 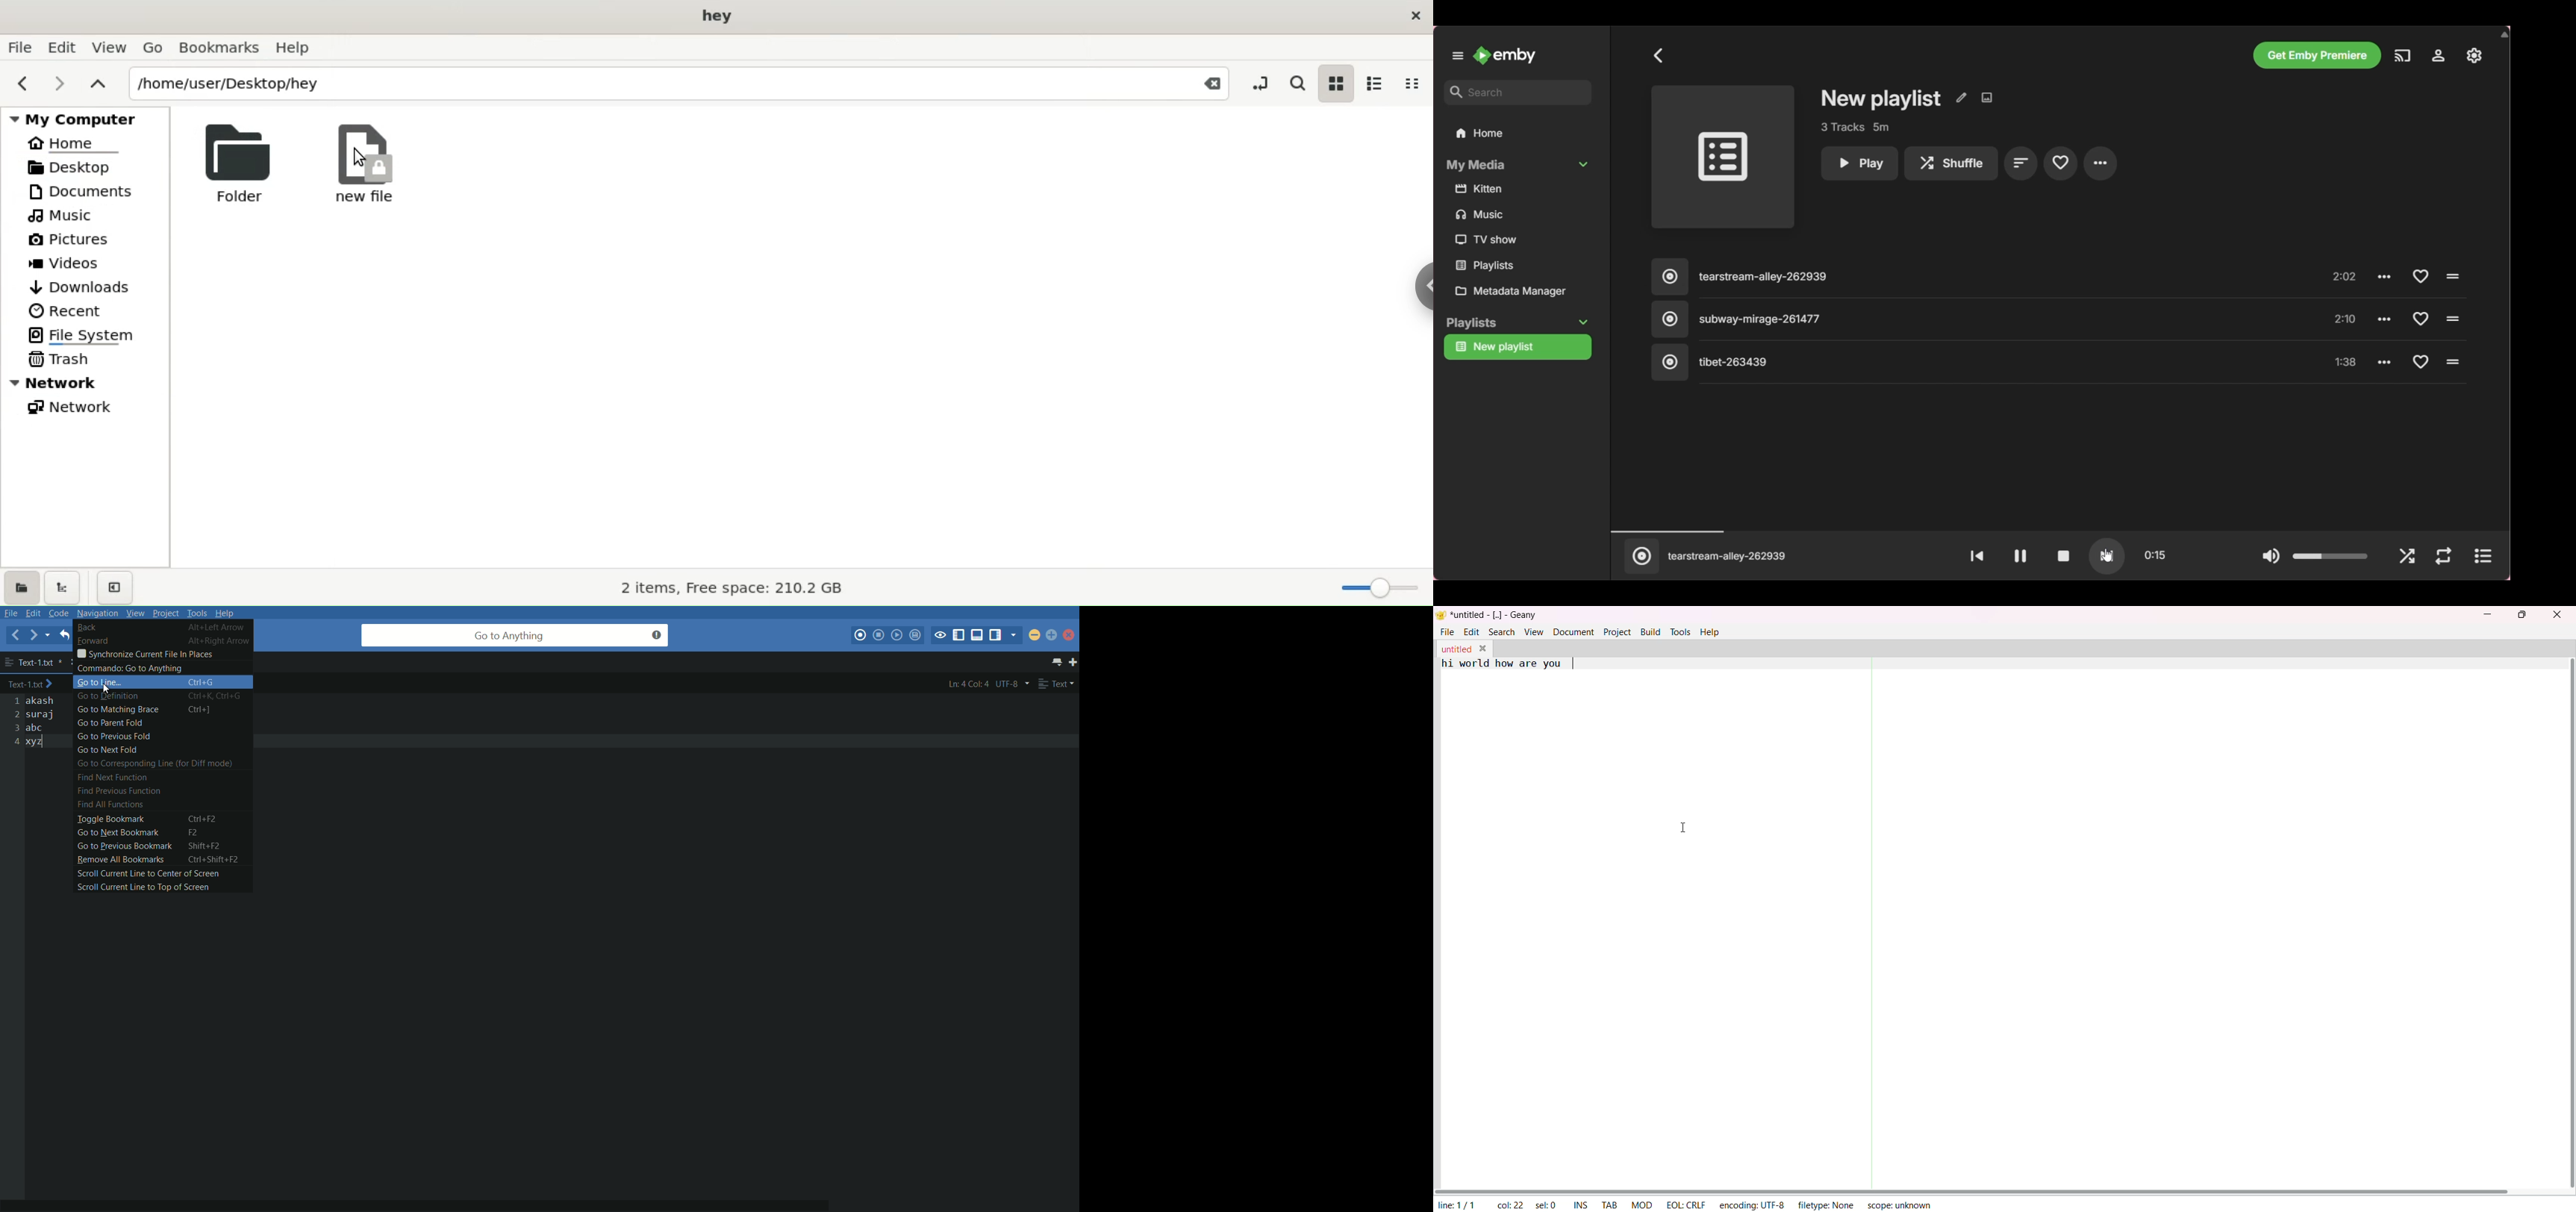 What do you see at coordinates (97, 613) in the screenshot?
I see `navigation` at bounding box center [97, 613].